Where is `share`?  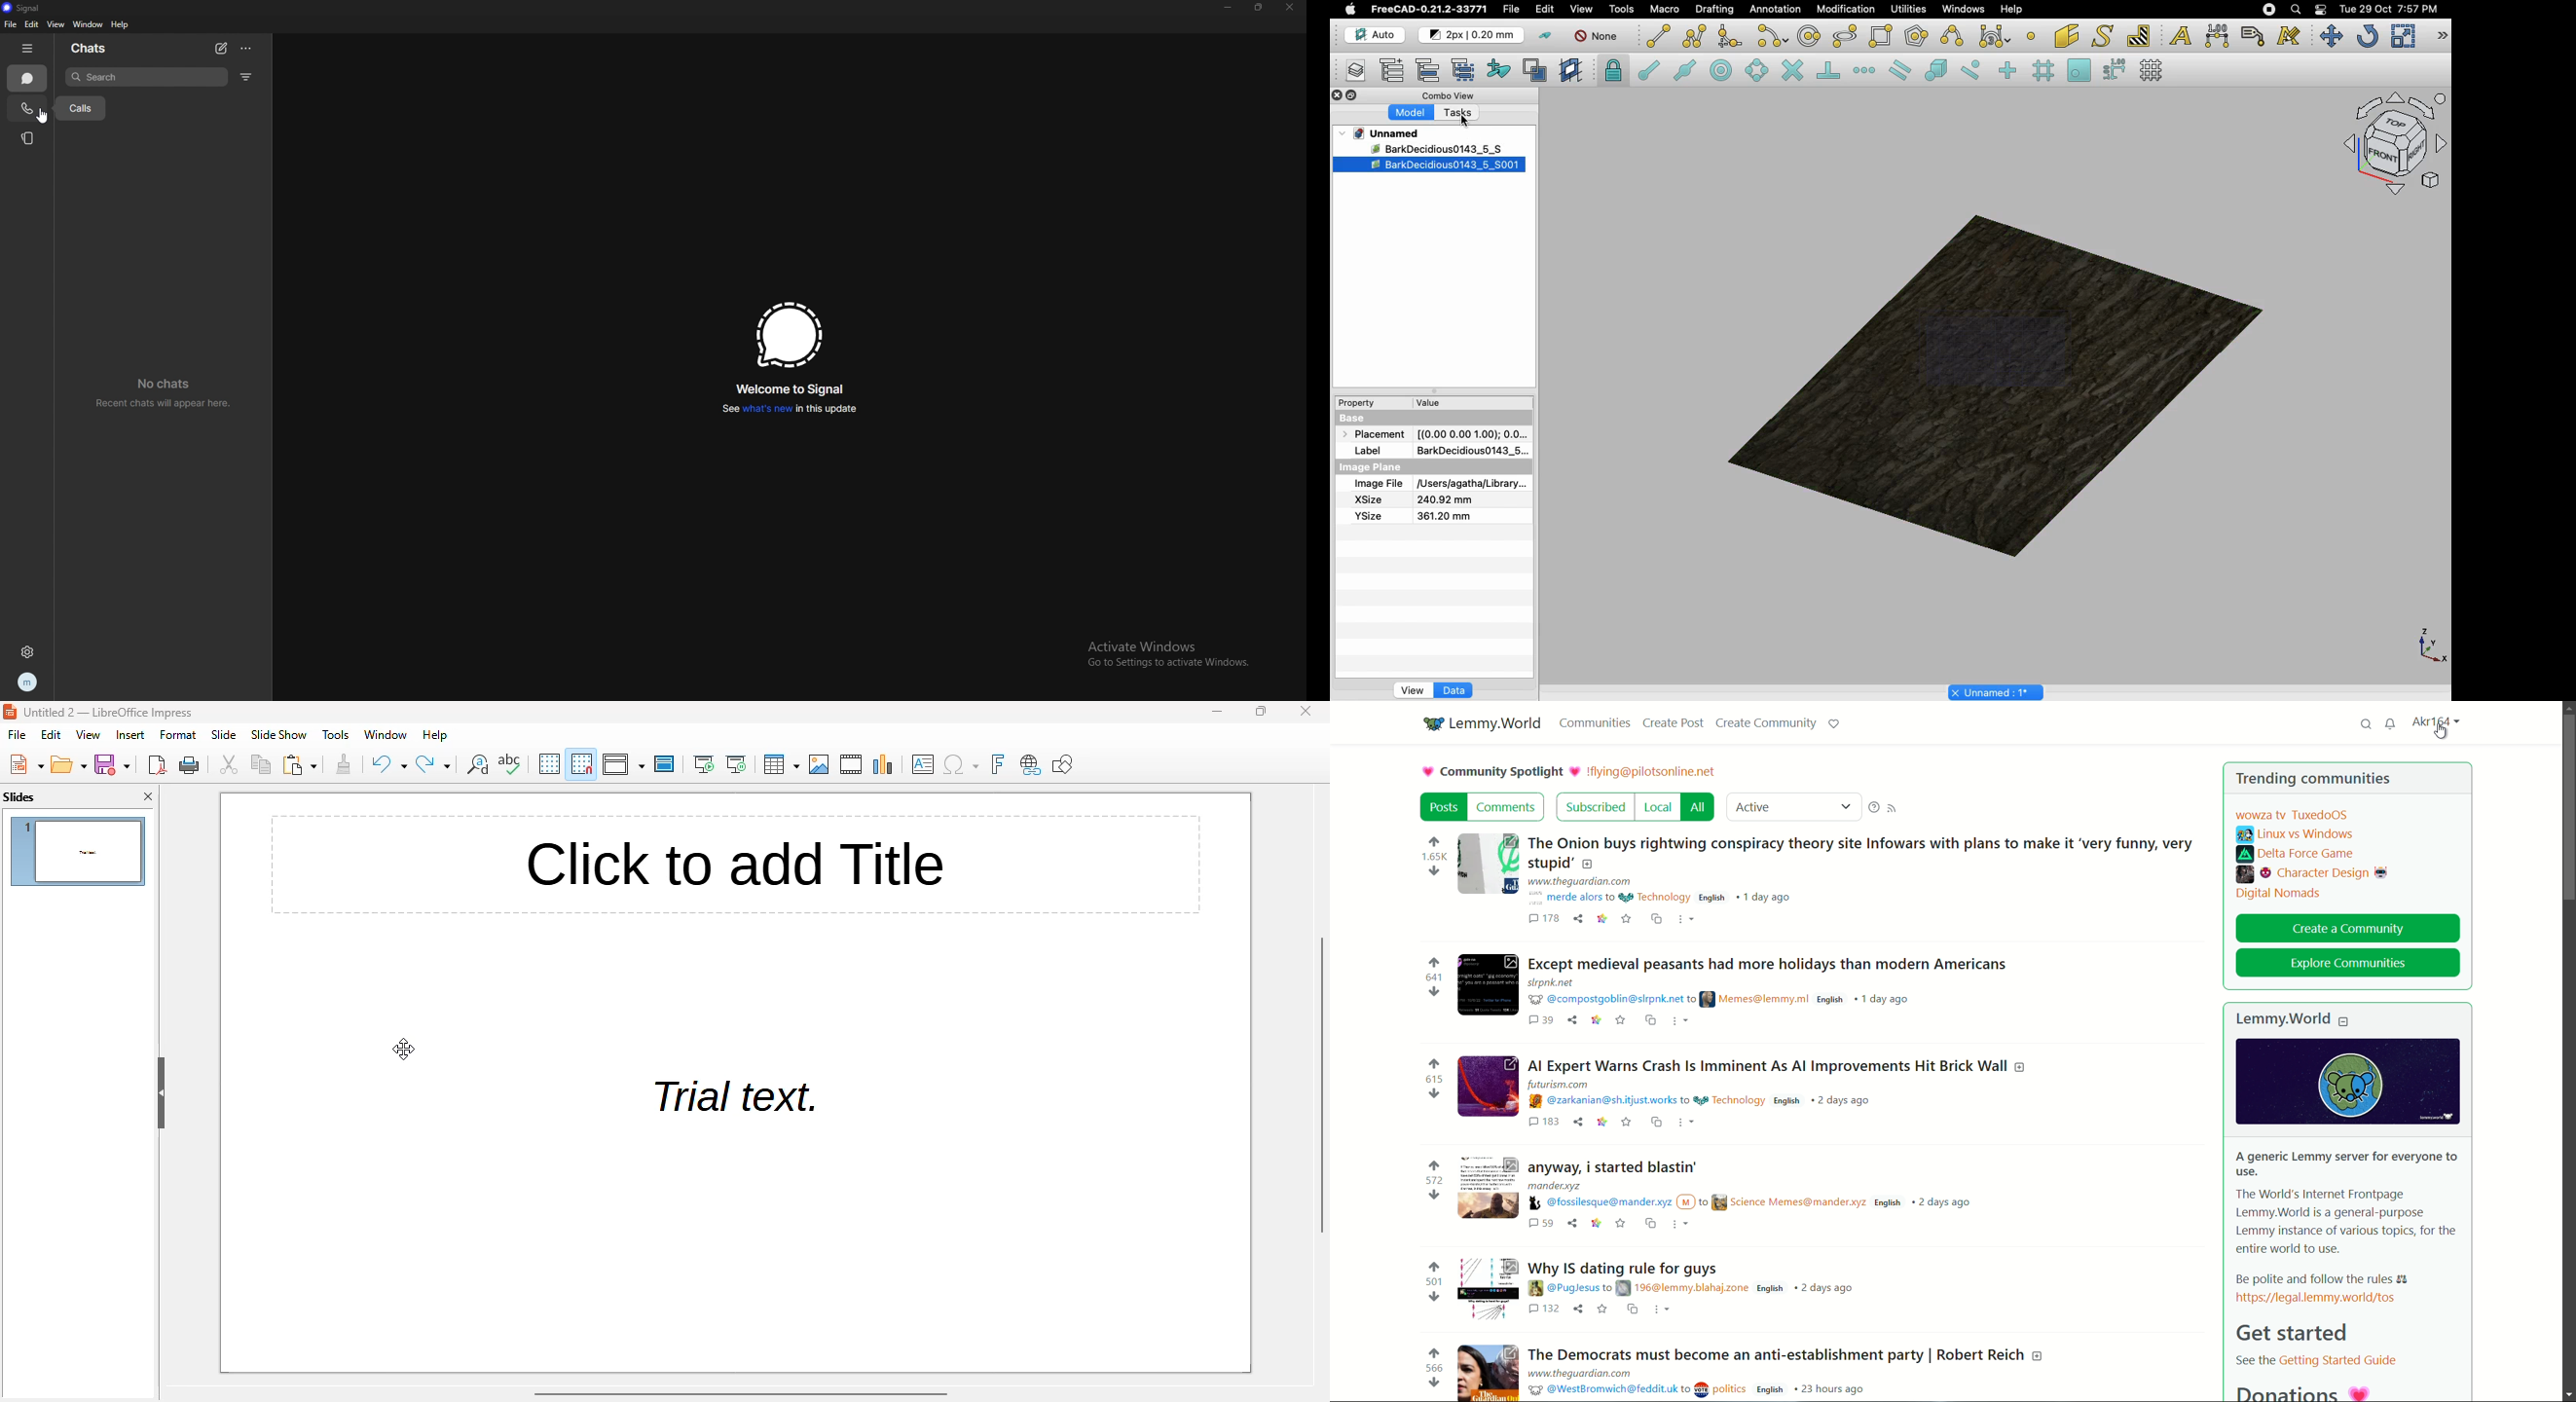 share is located at coordinates (1571, 1223).